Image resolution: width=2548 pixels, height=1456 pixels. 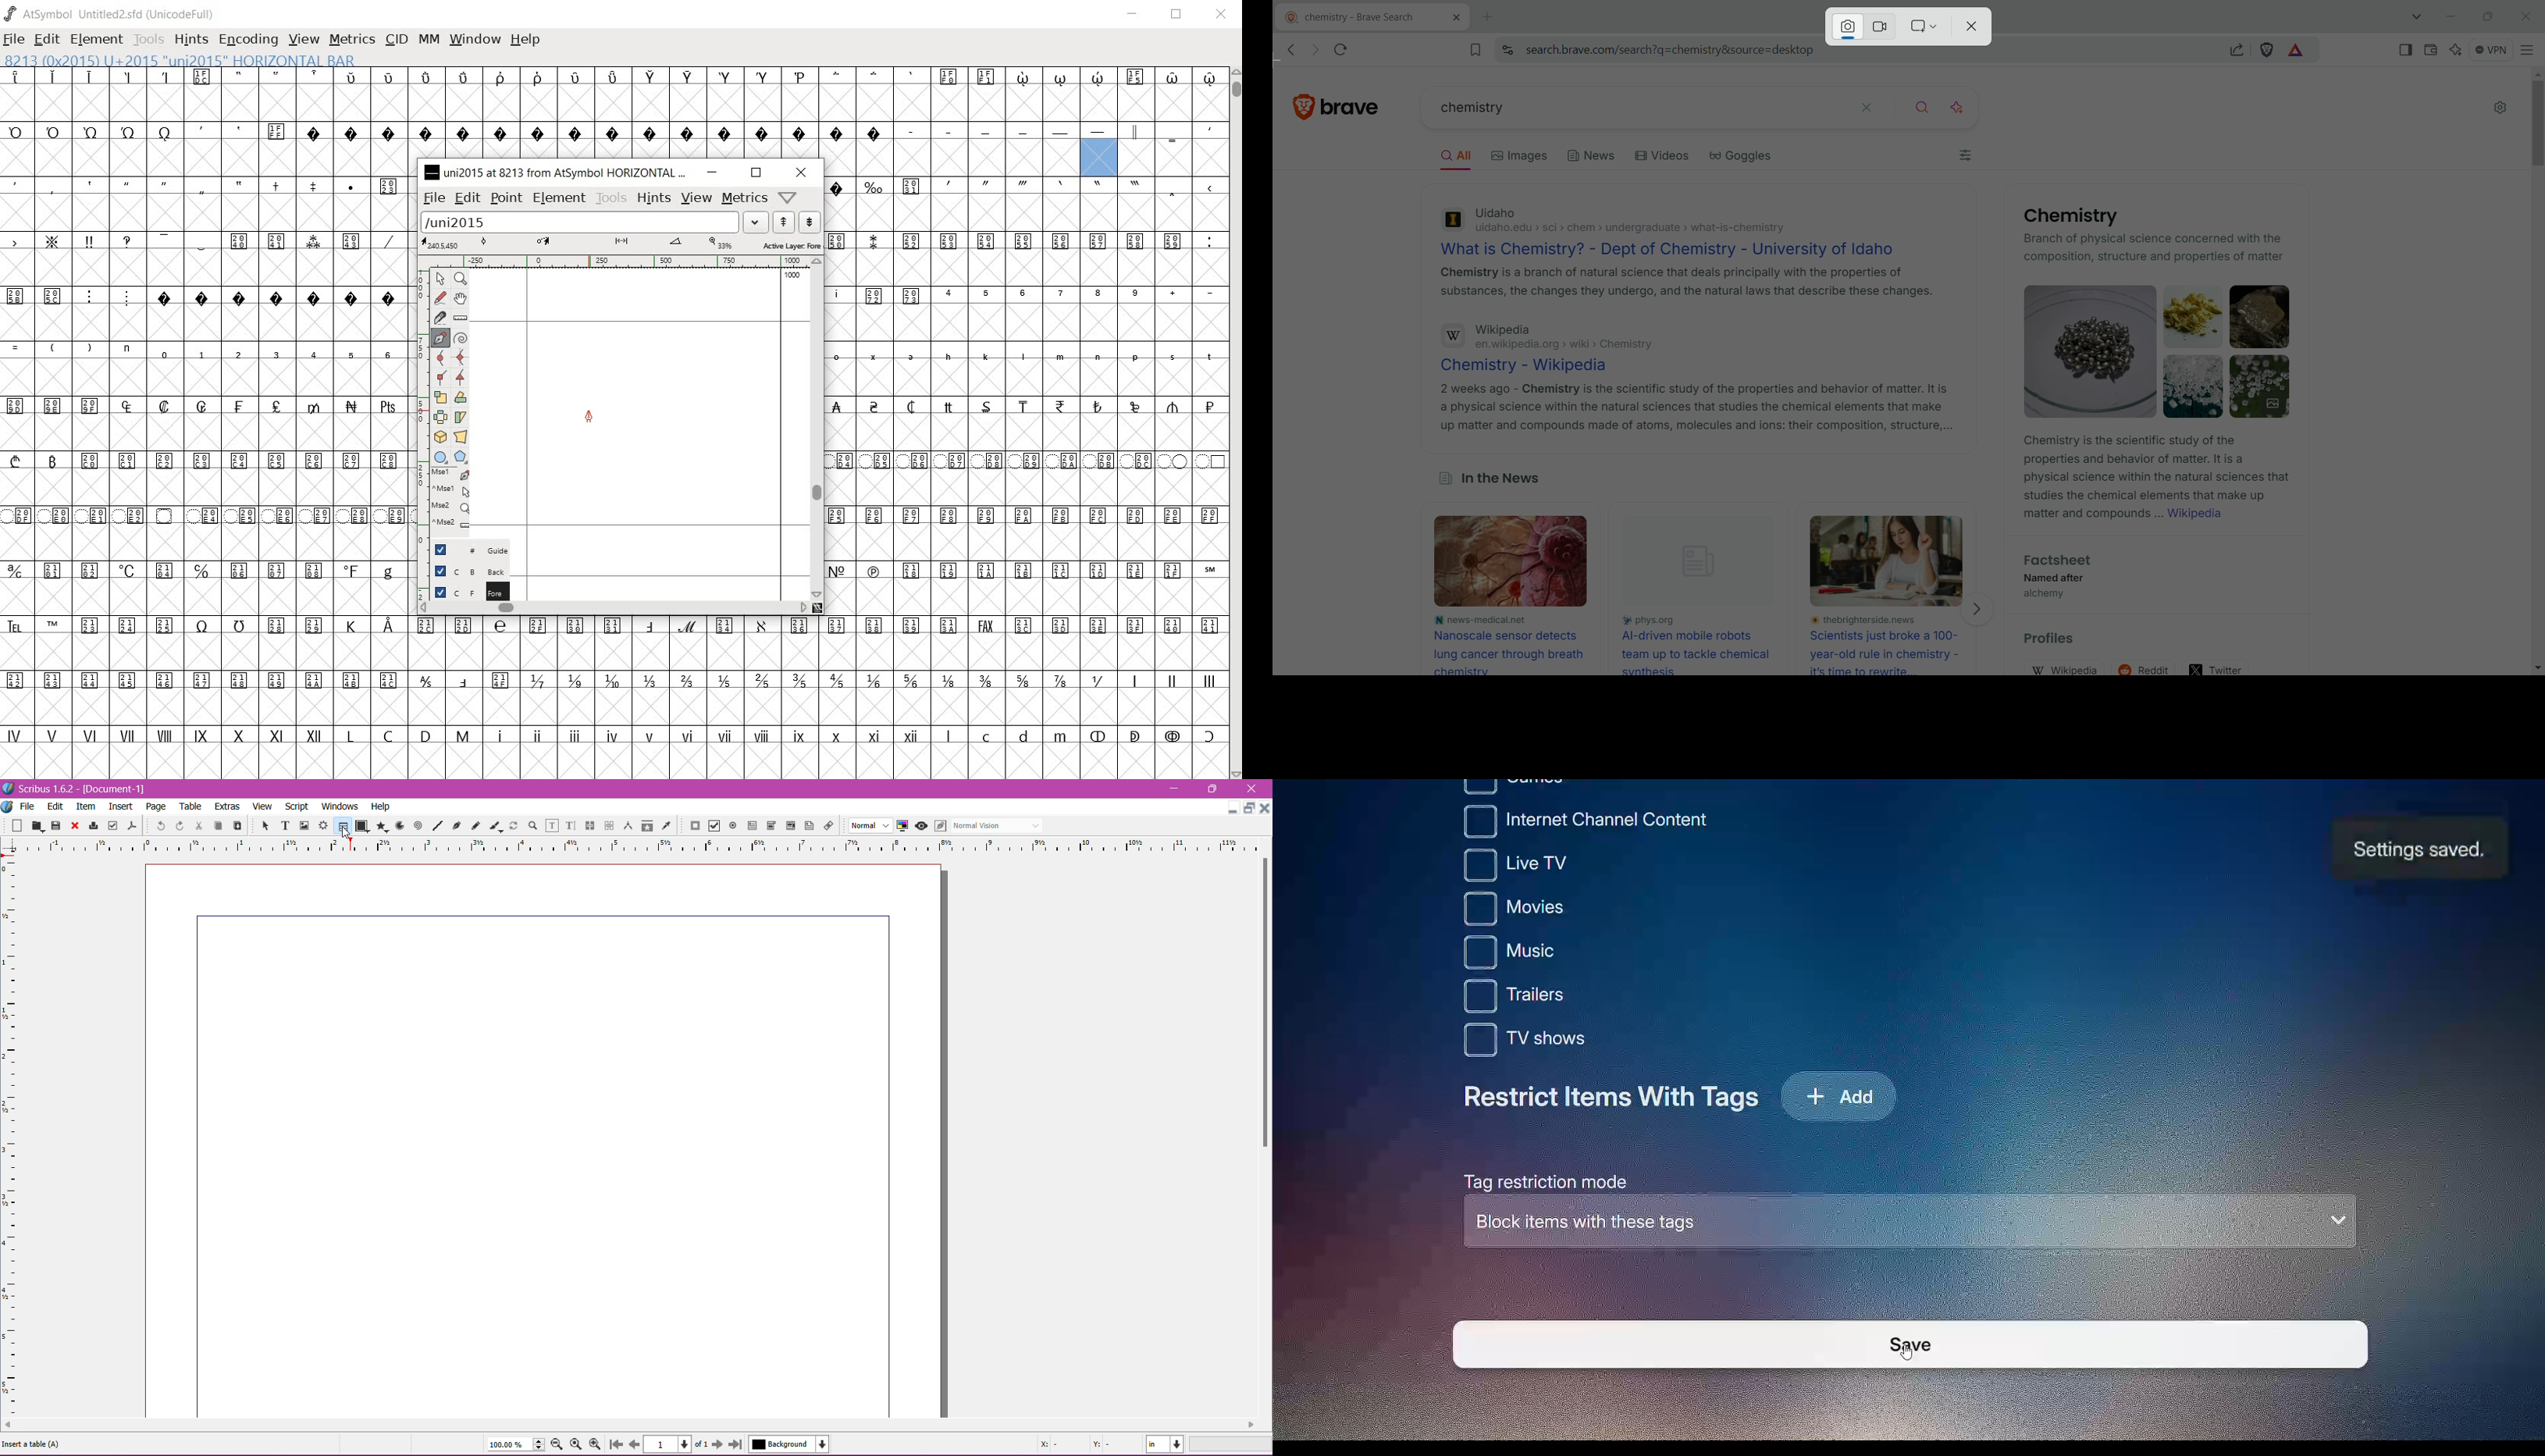 I want to click on edit, so click(x=468, y=199).